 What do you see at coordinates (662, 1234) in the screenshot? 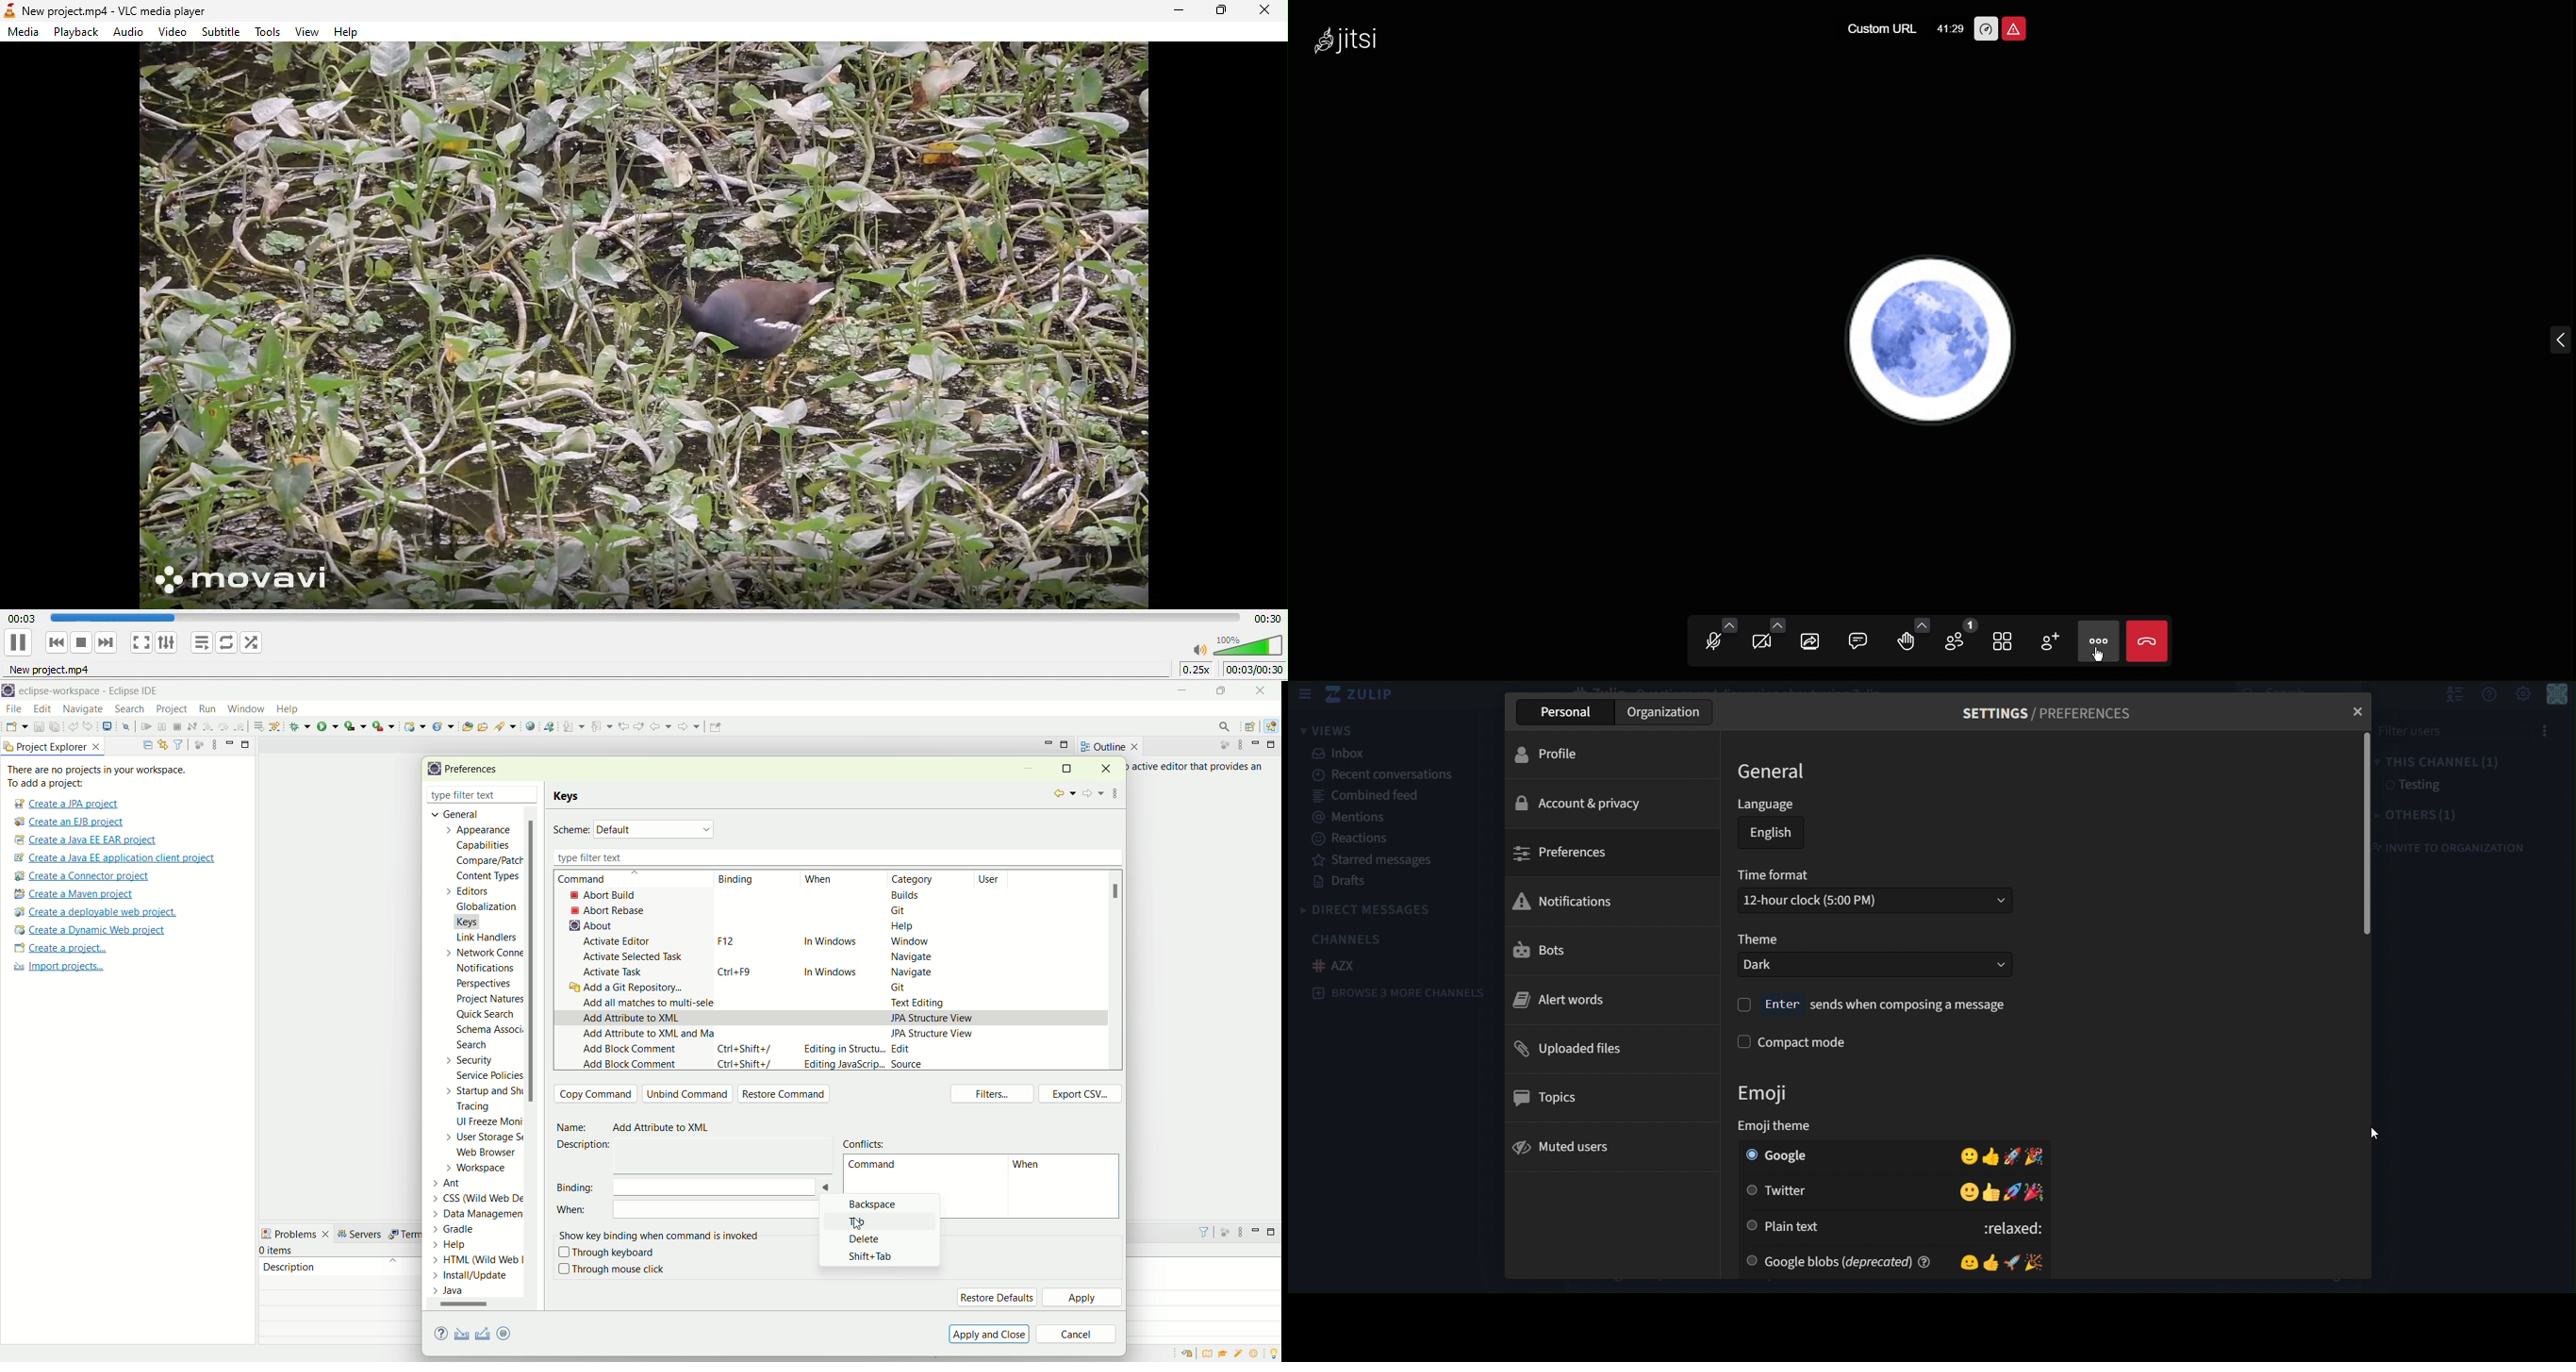
I see `show key binding when command is involved` at bounding box center [662, 1234].